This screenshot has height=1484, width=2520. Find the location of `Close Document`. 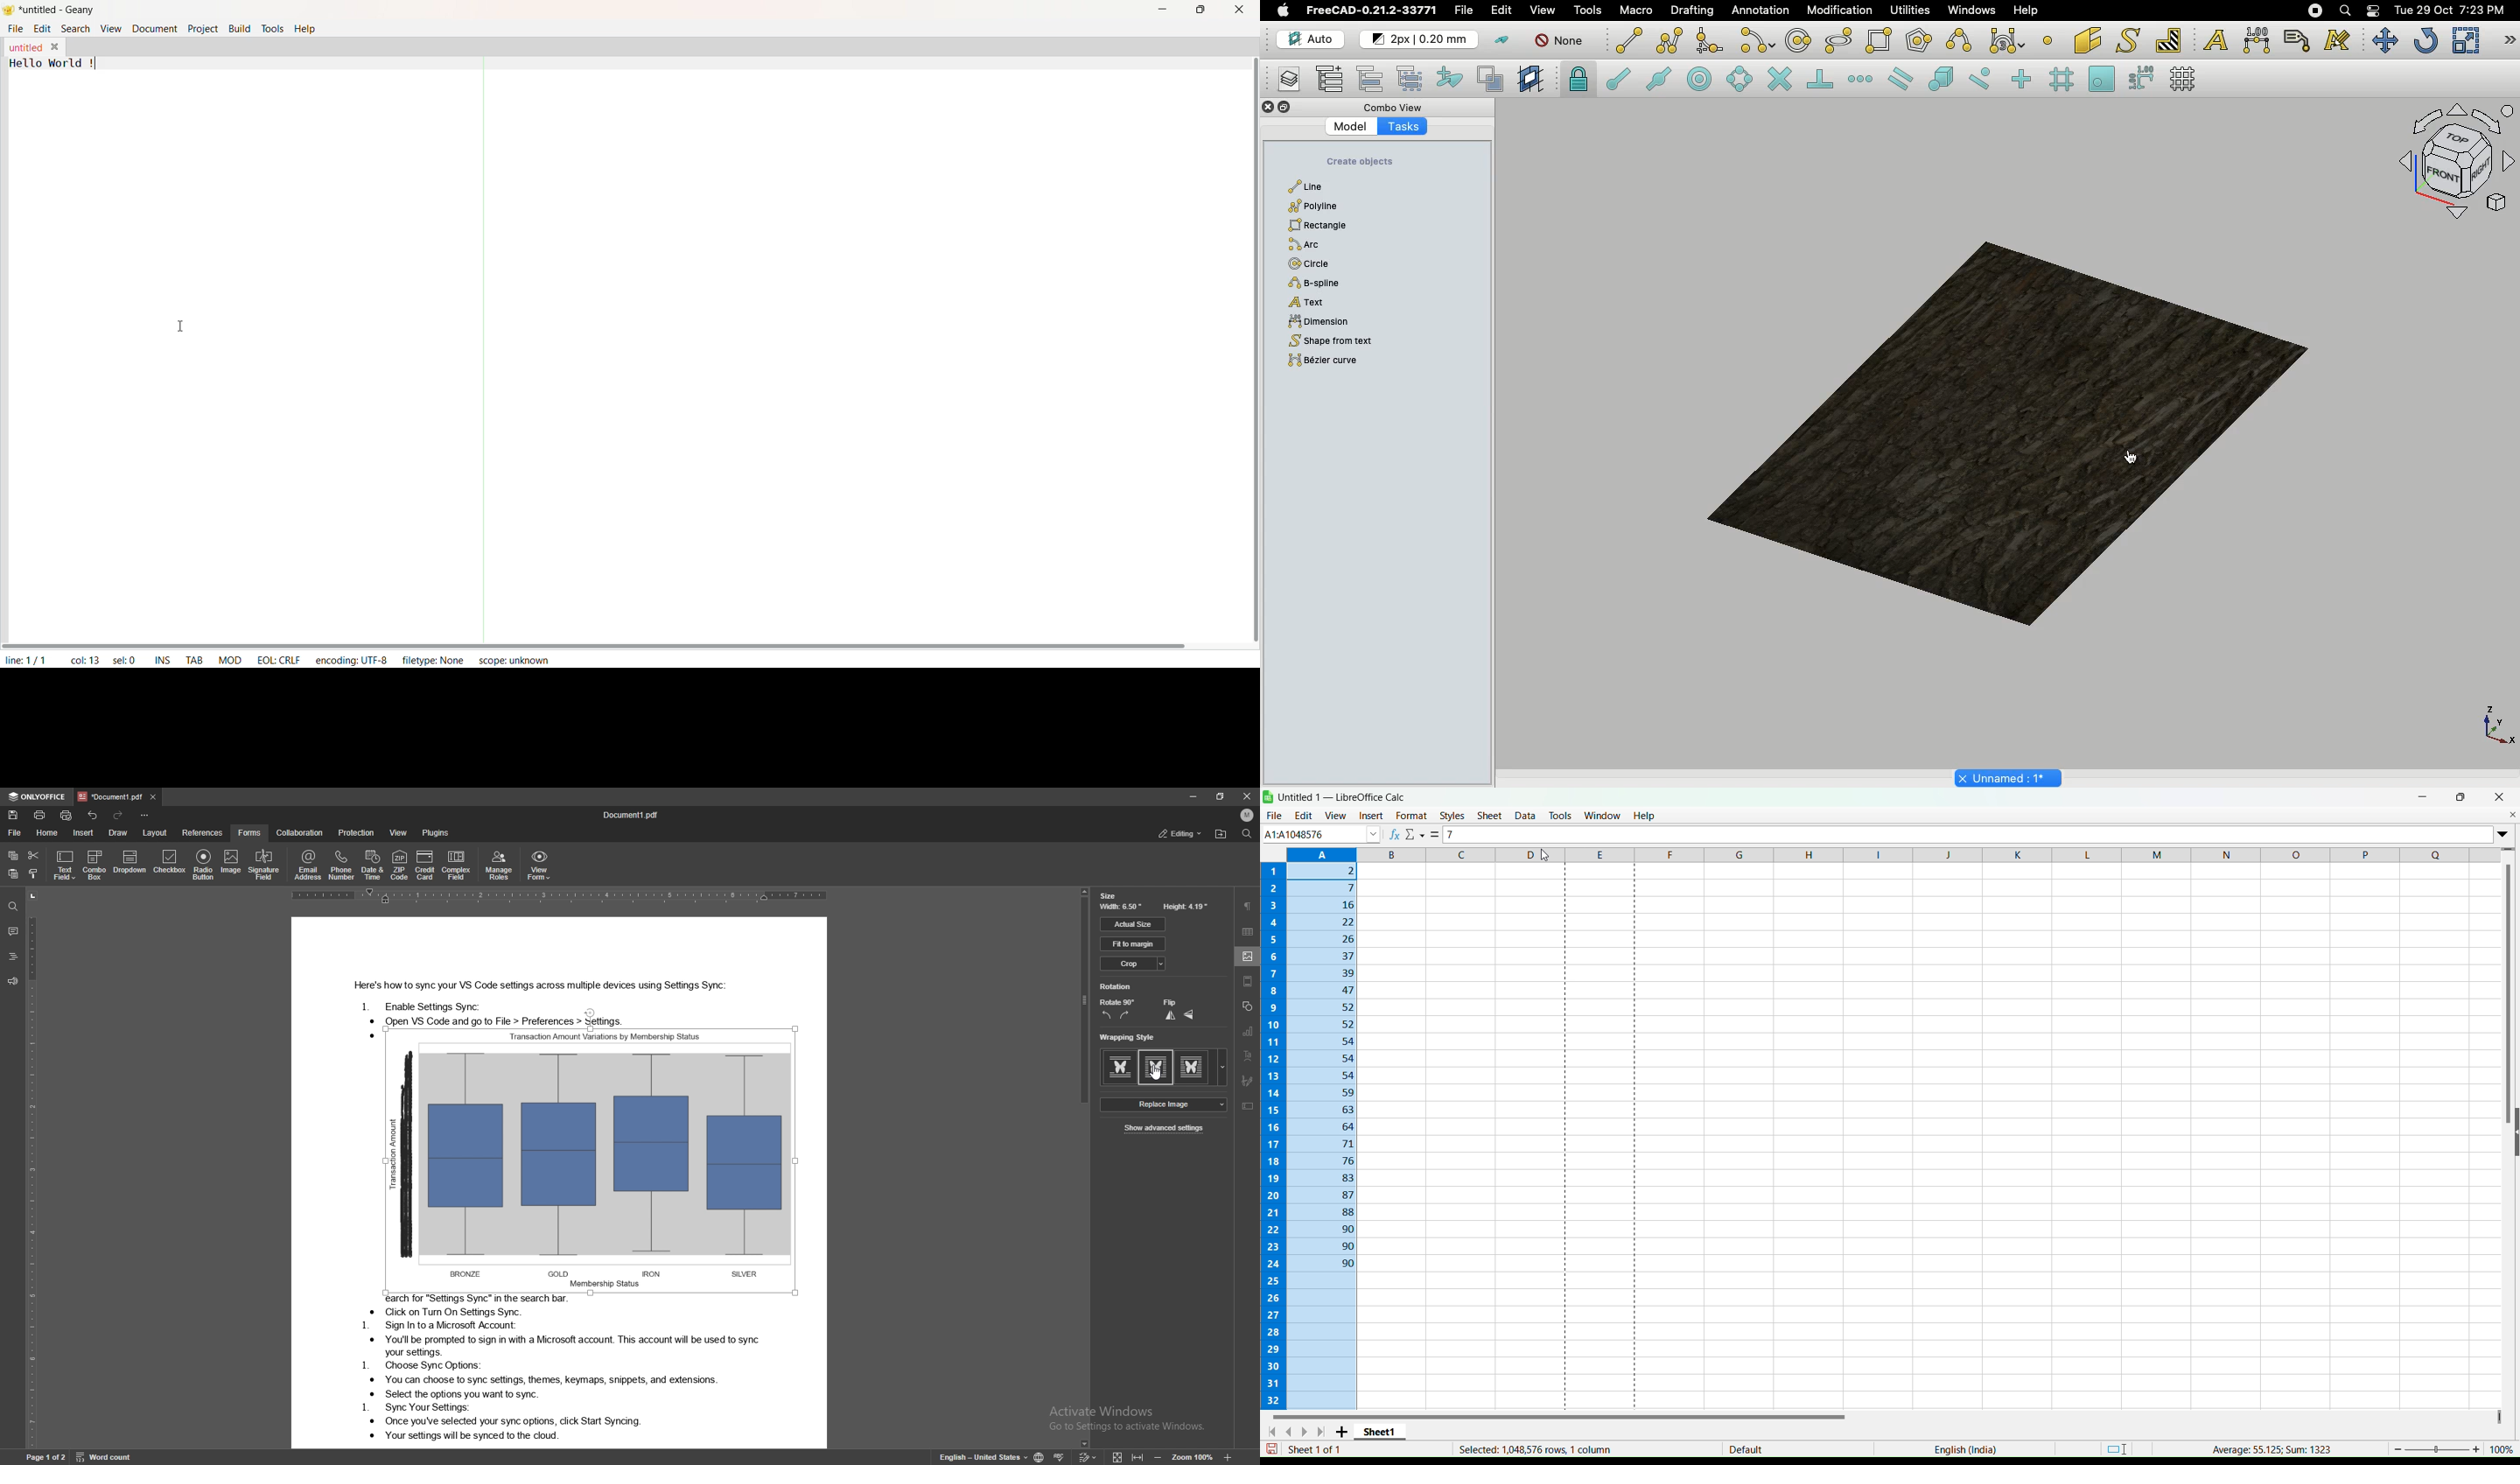

Close Document is located at coordinates (2511, 814).